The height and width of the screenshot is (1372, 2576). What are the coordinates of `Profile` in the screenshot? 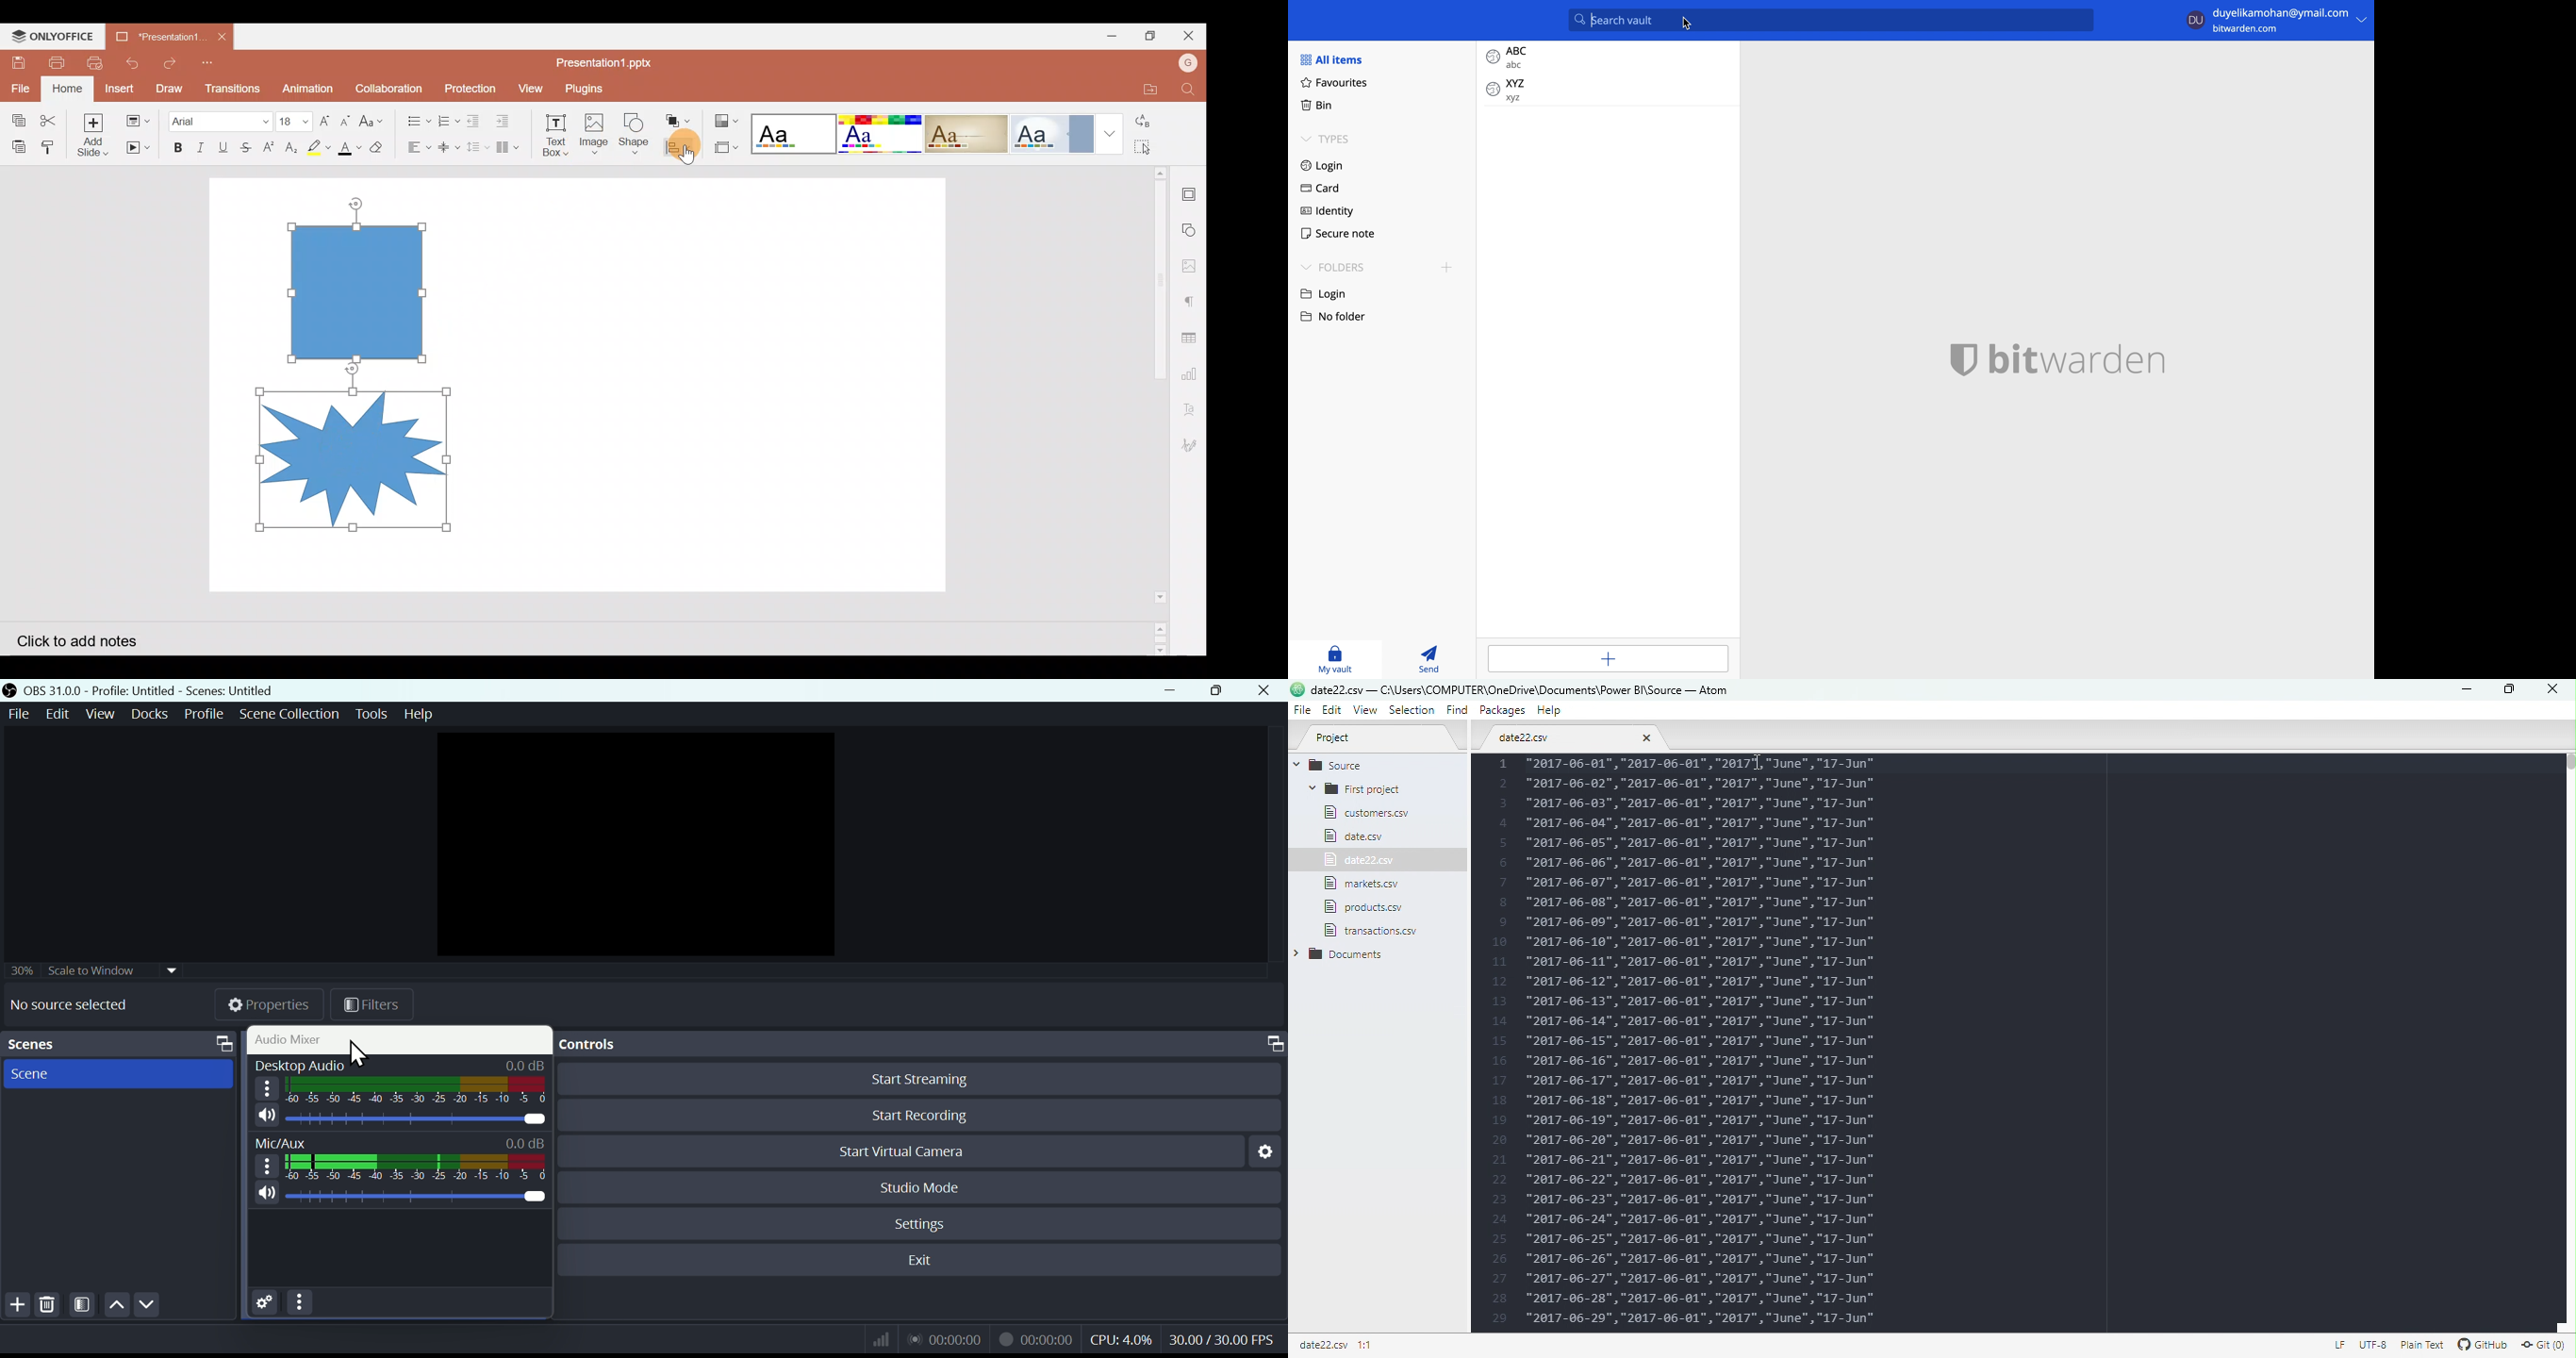 It's located at (200, 711).